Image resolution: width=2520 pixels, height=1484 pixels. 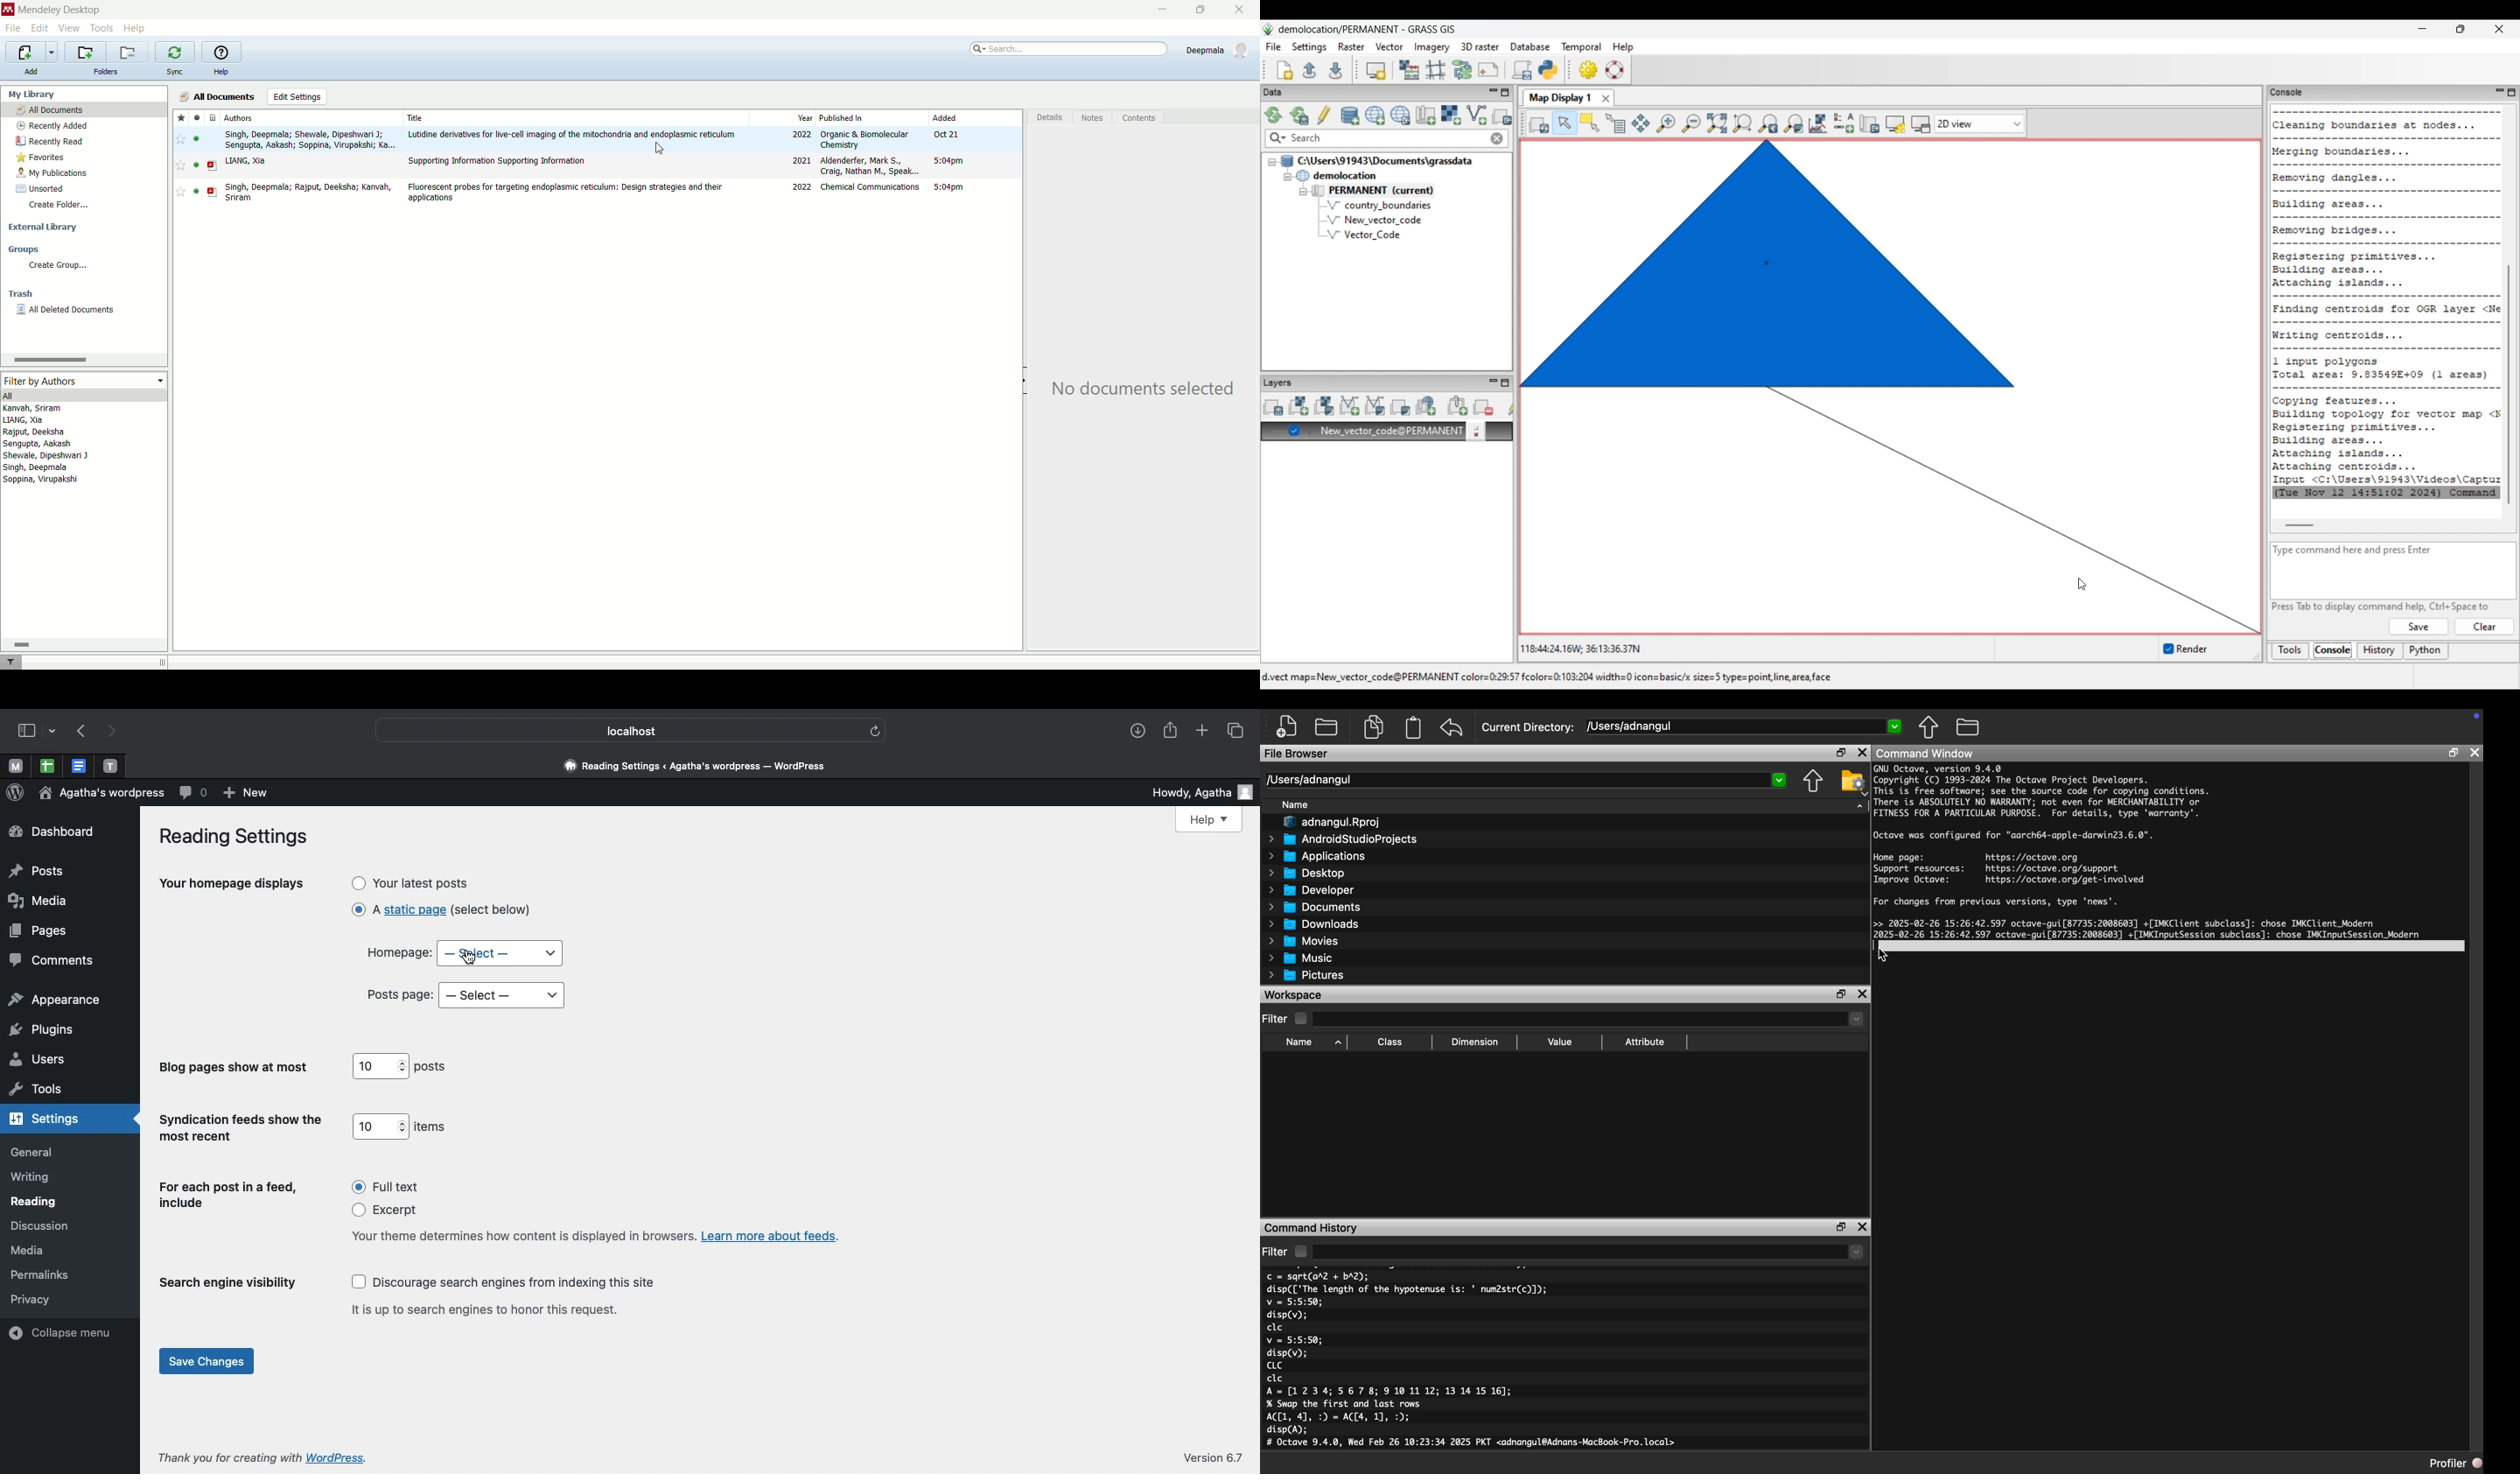 What do you see at coordinates (1559, 1042) in the screenshot?
I see `Value` at bounding box center [1559, 1042].